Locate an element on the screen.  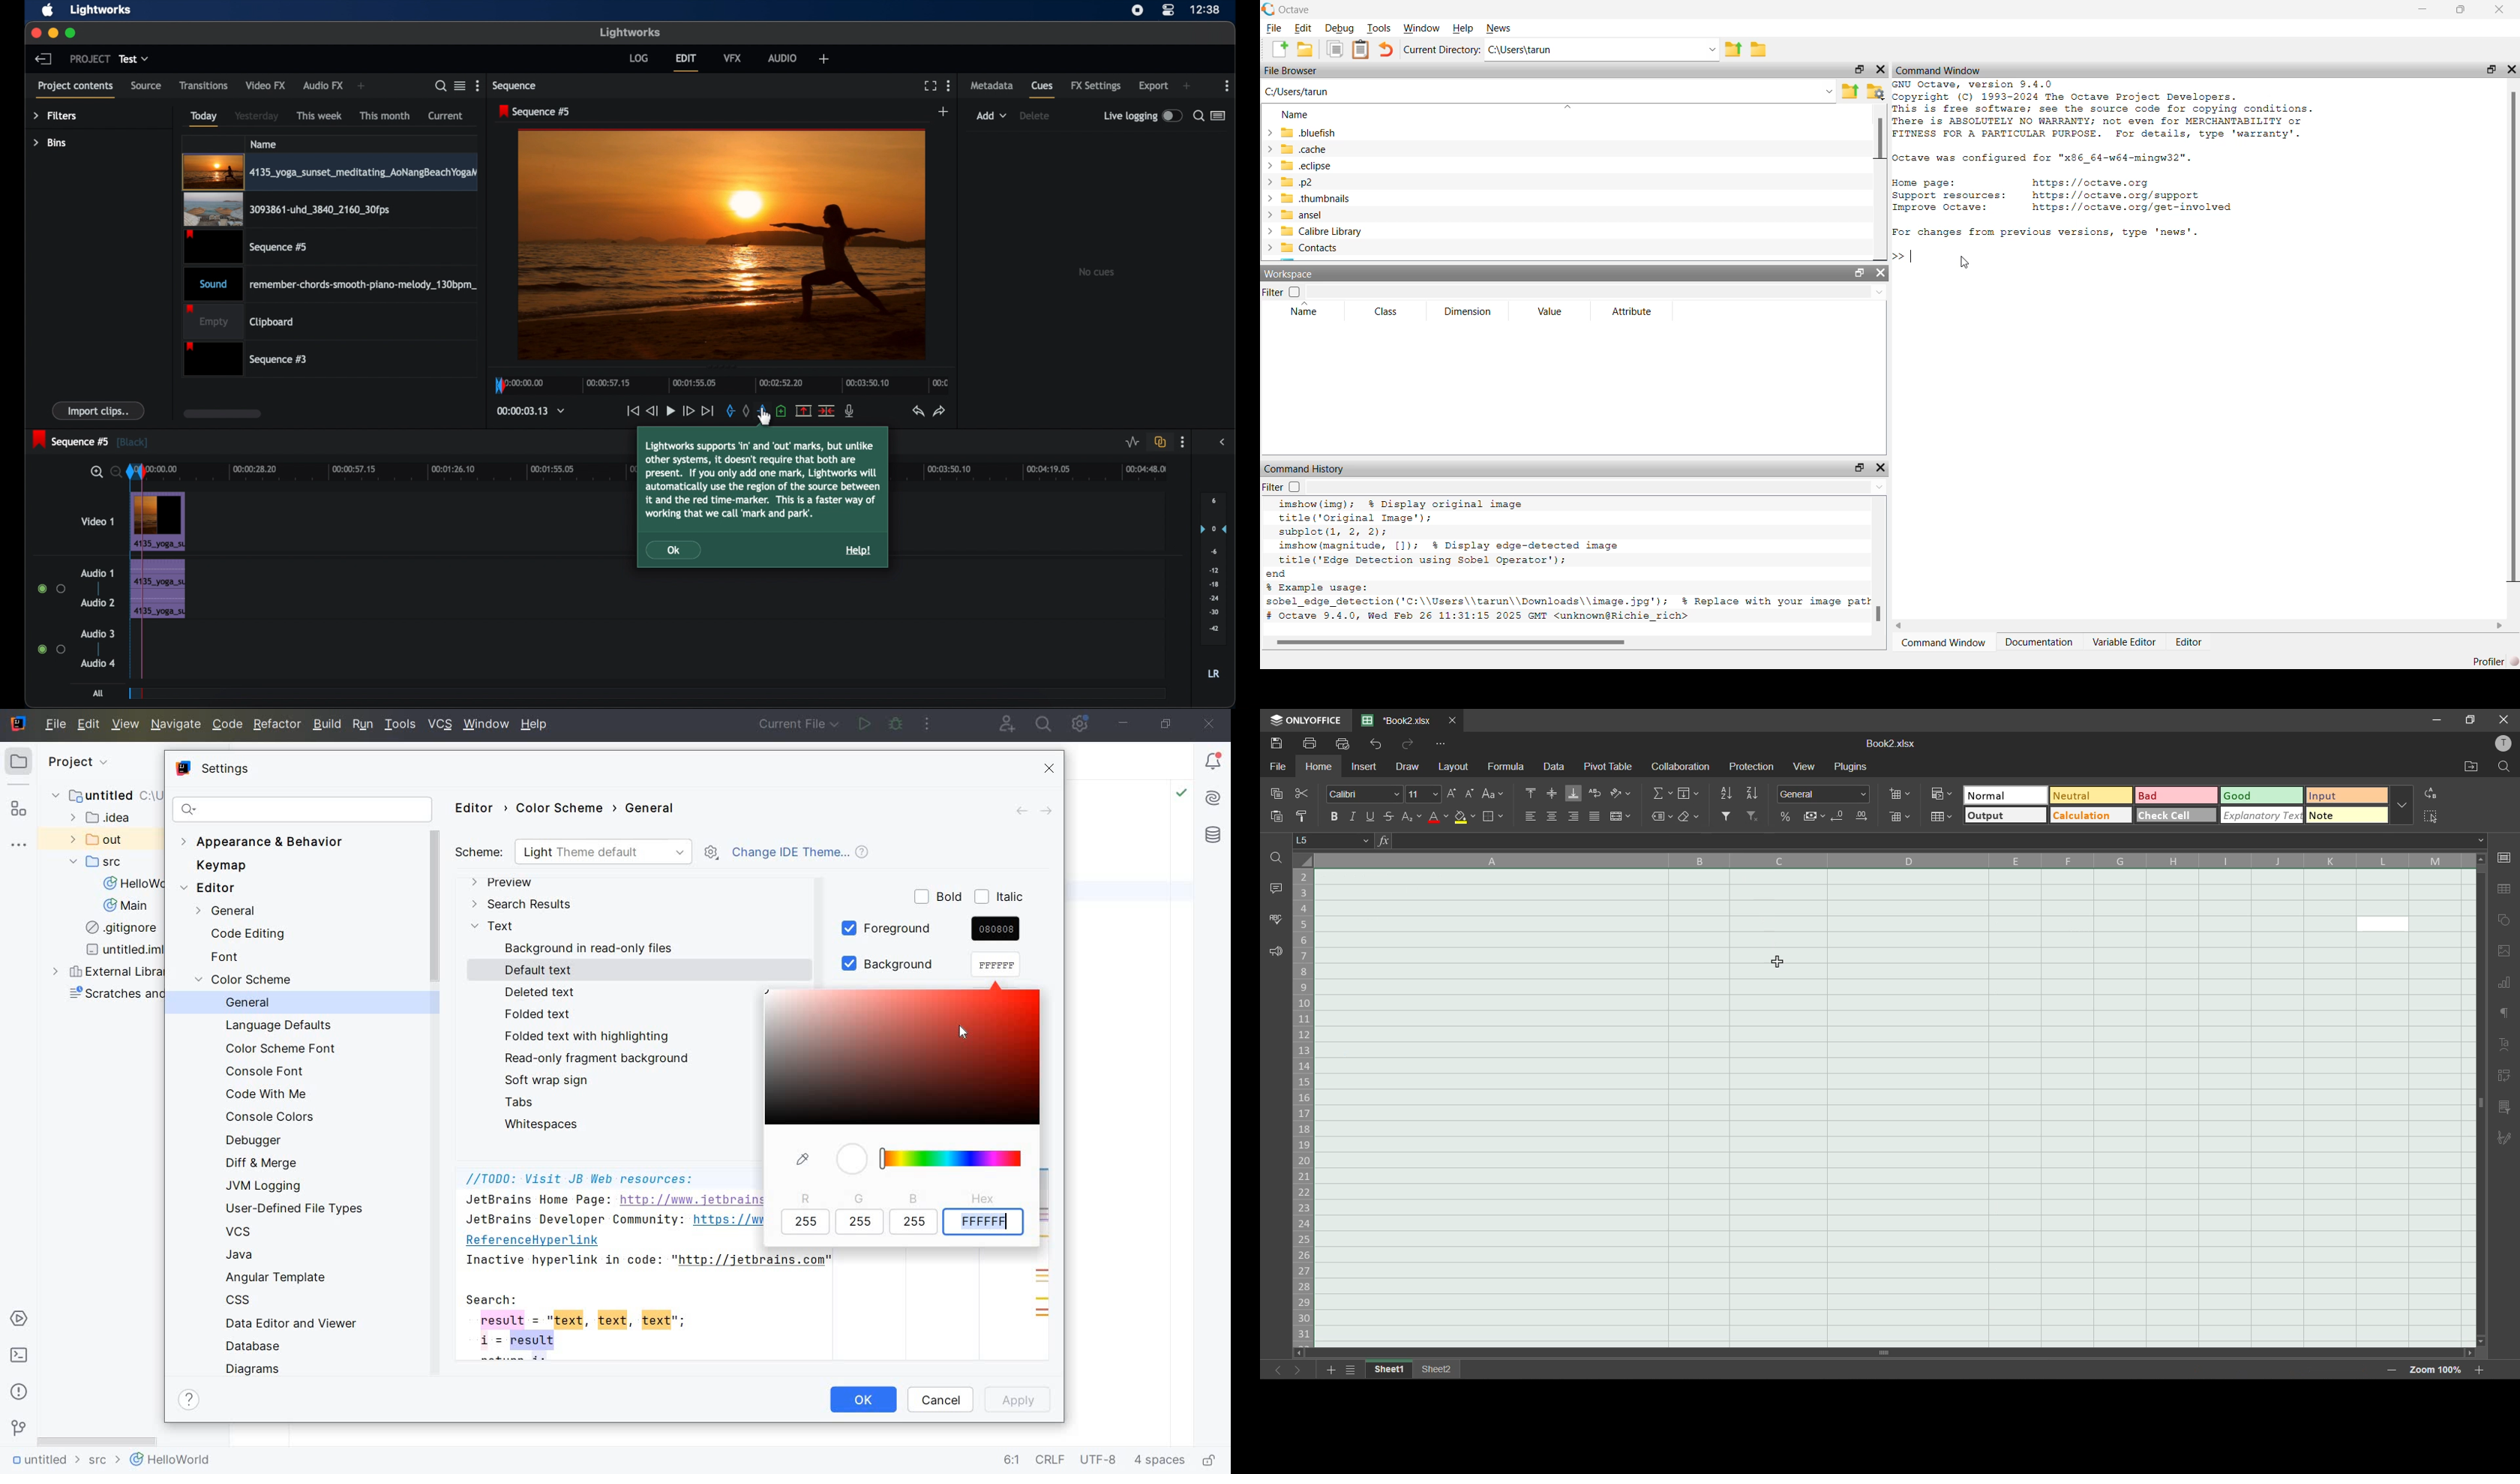
version control is located at coordinates (18, 1430).